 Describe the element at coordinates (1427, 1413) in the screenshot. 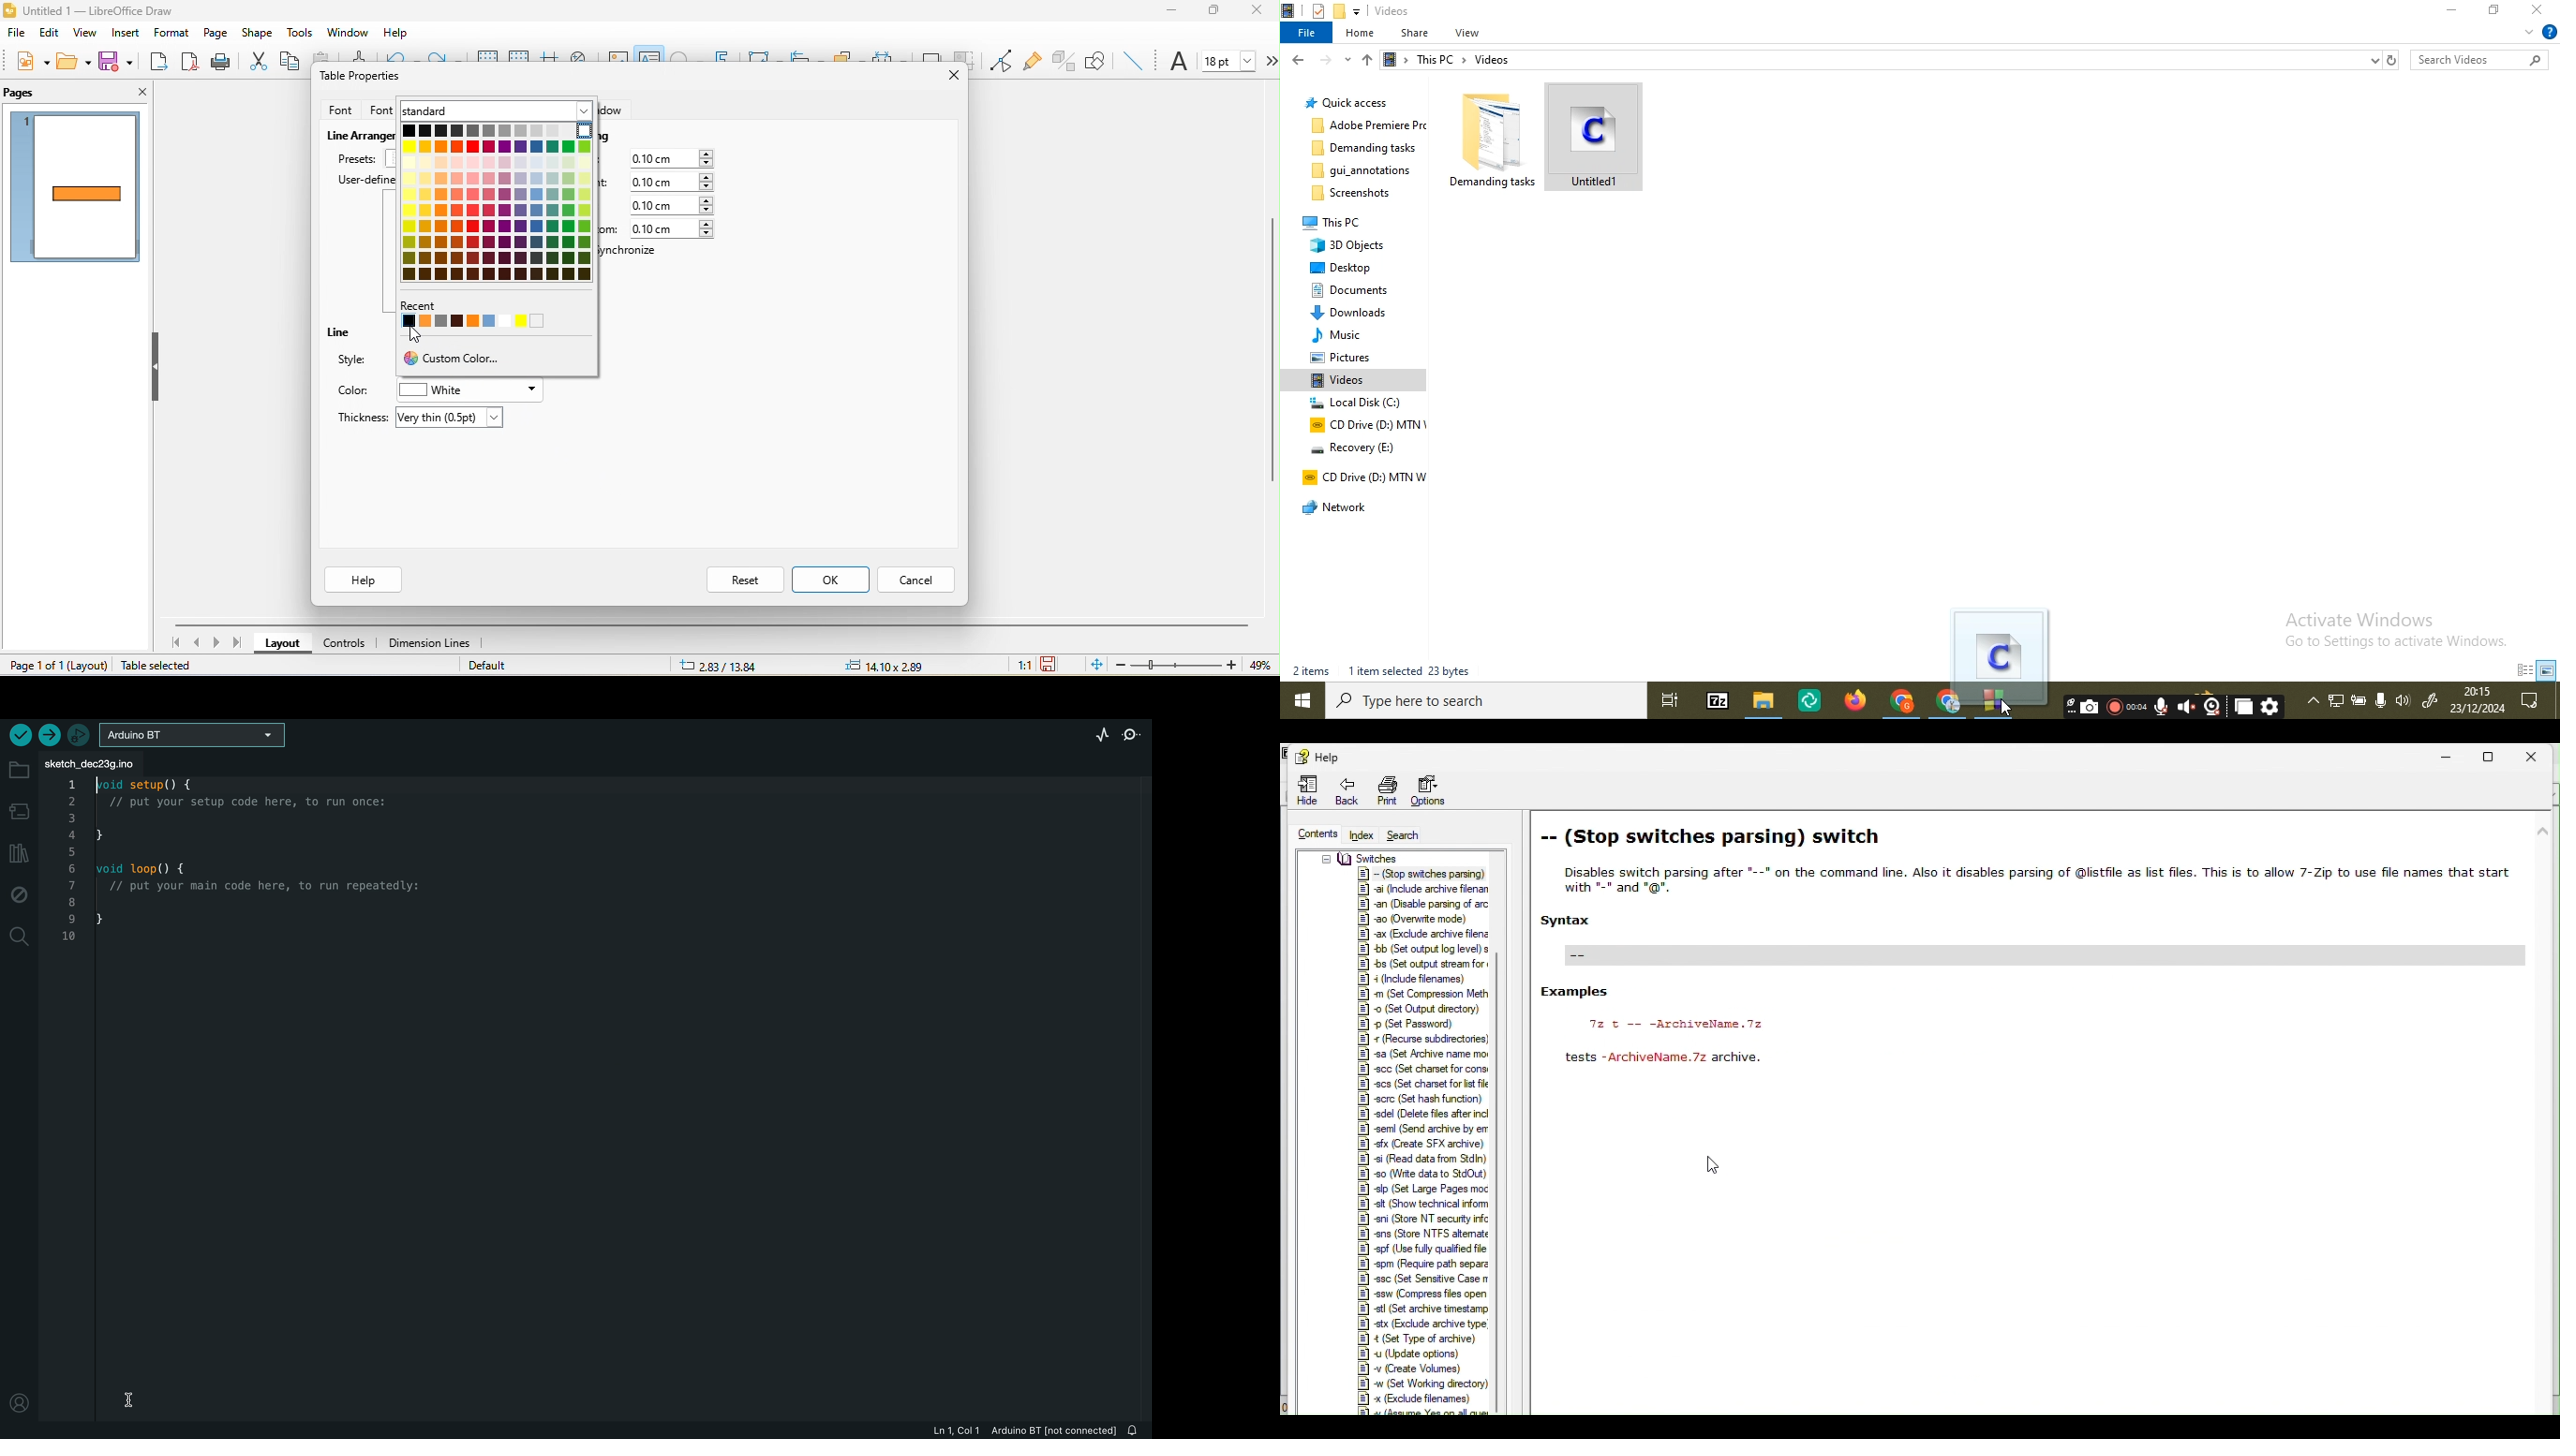

I see `` at that location.